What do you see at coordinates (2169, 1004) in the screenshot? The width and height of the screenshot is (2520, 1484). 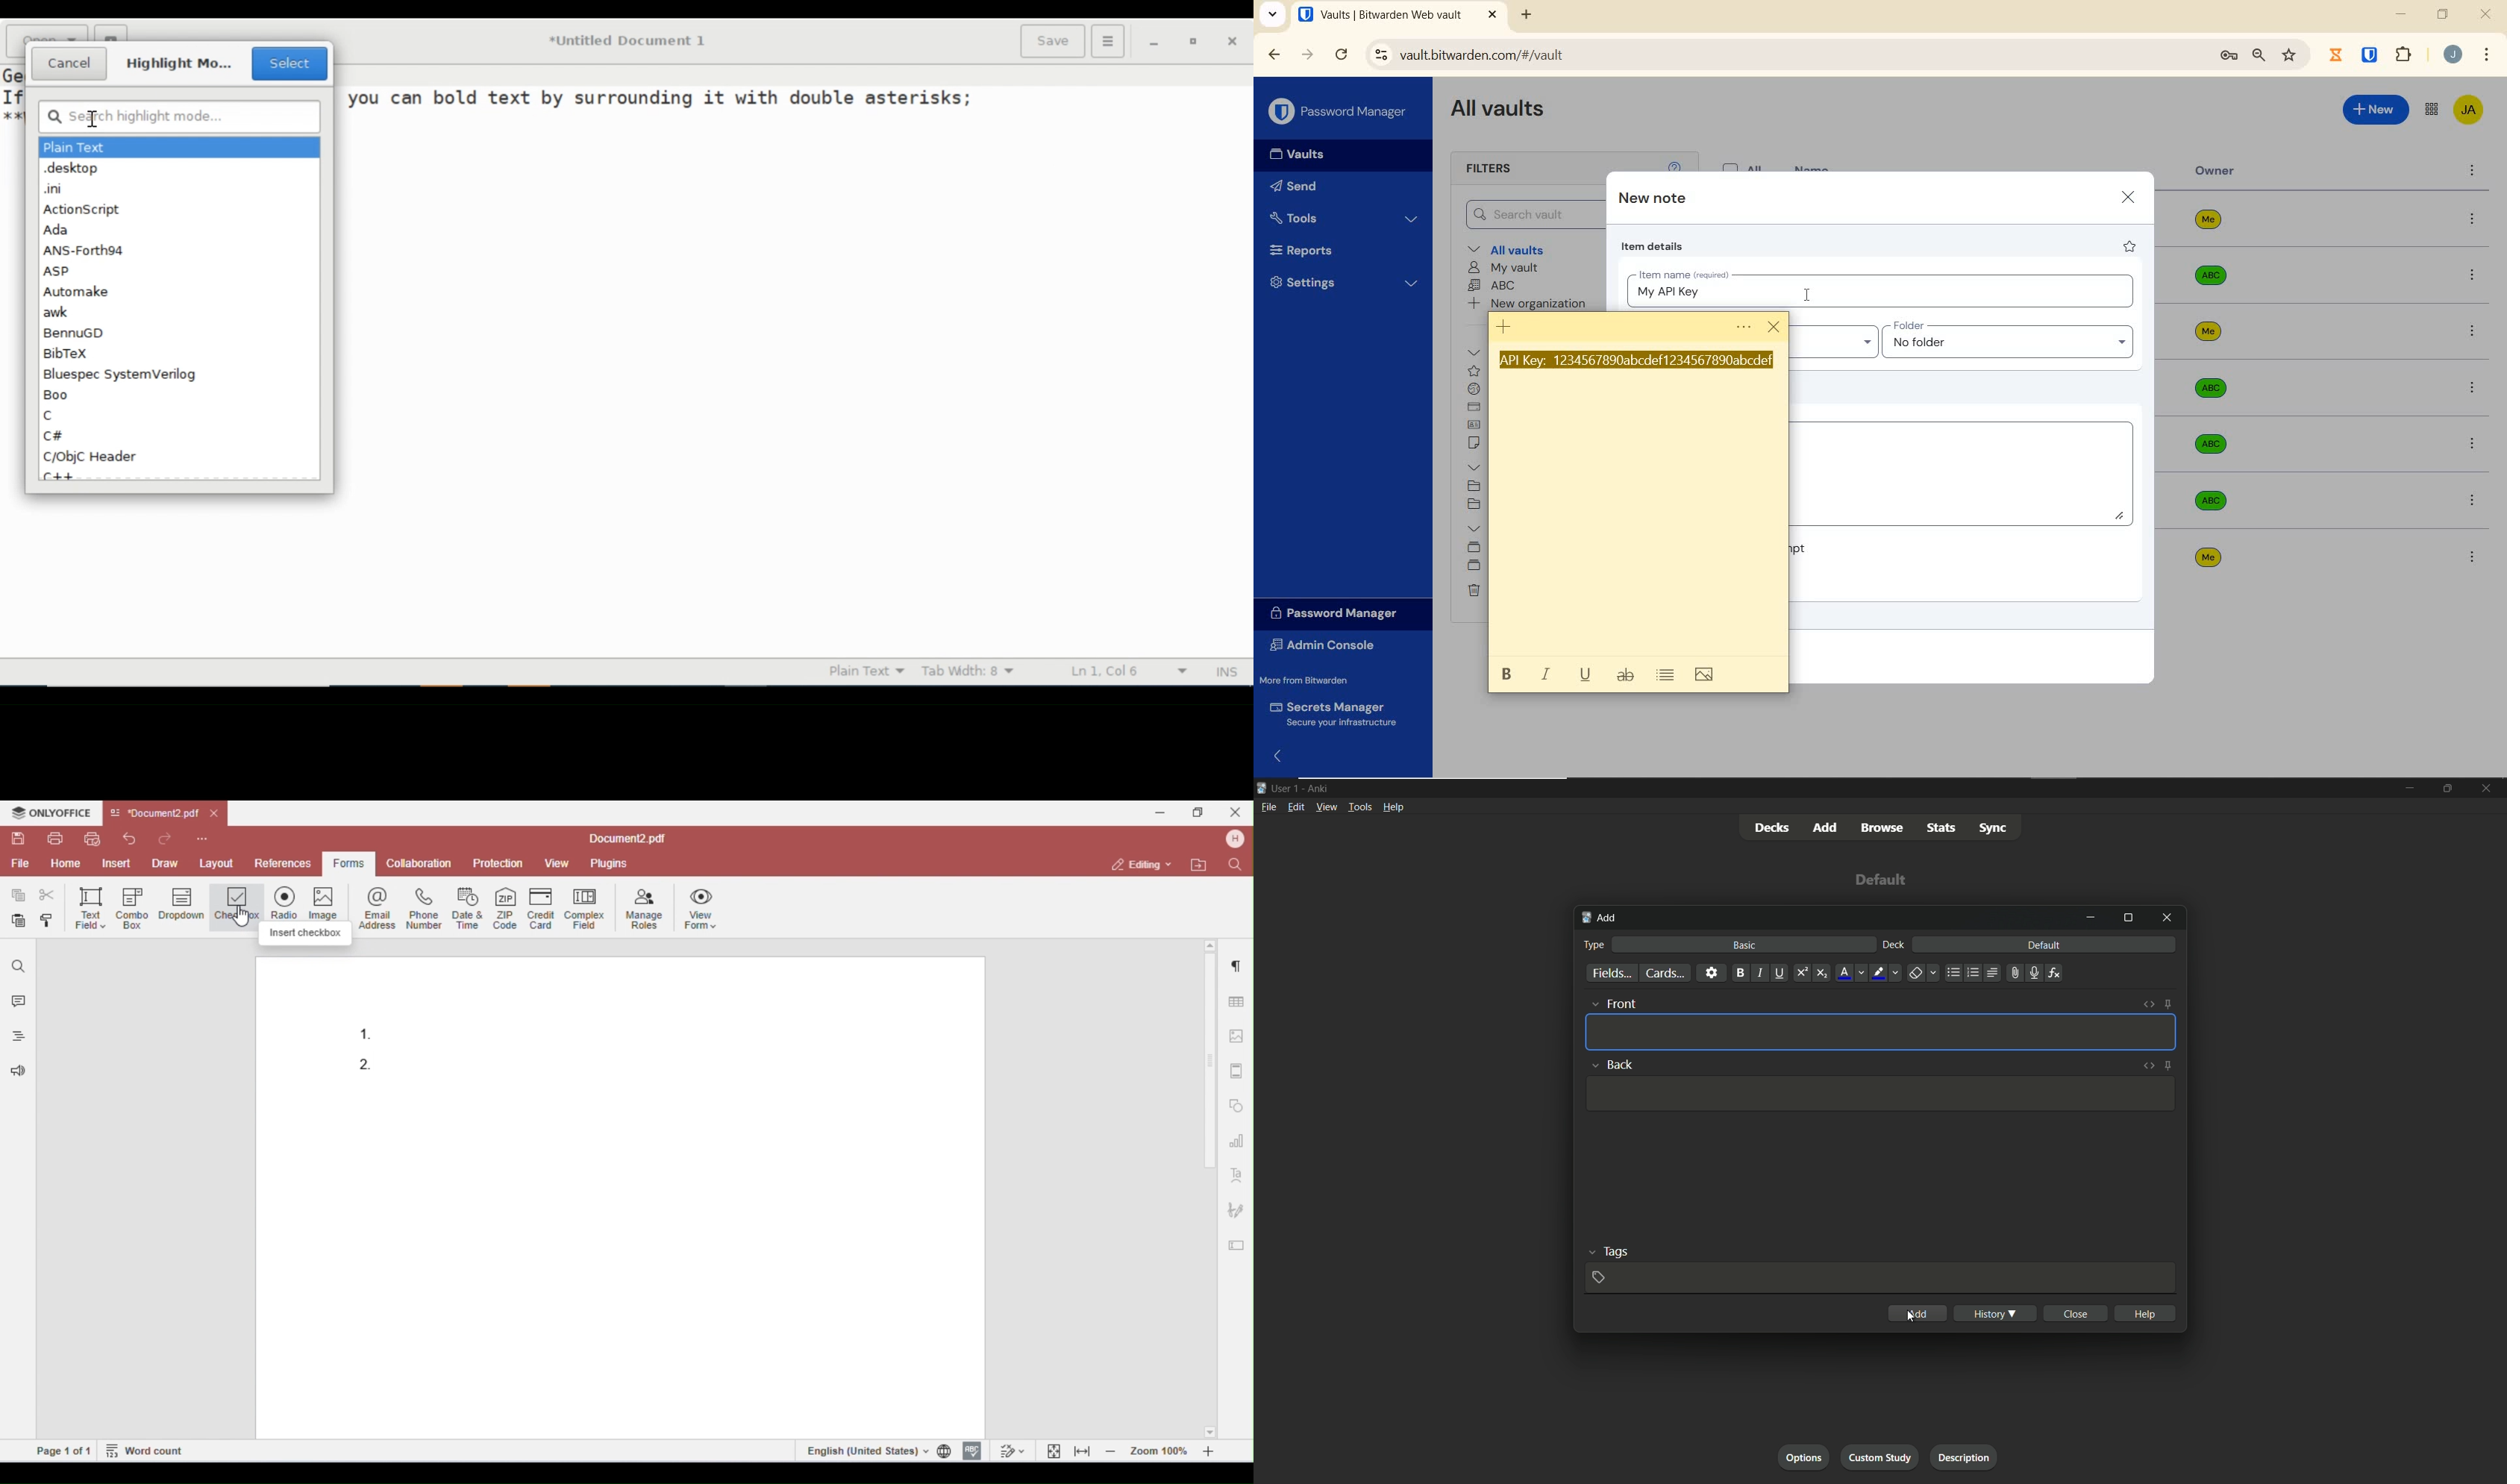 I see `toggle sticky` at bounding box center [2169, 1004].